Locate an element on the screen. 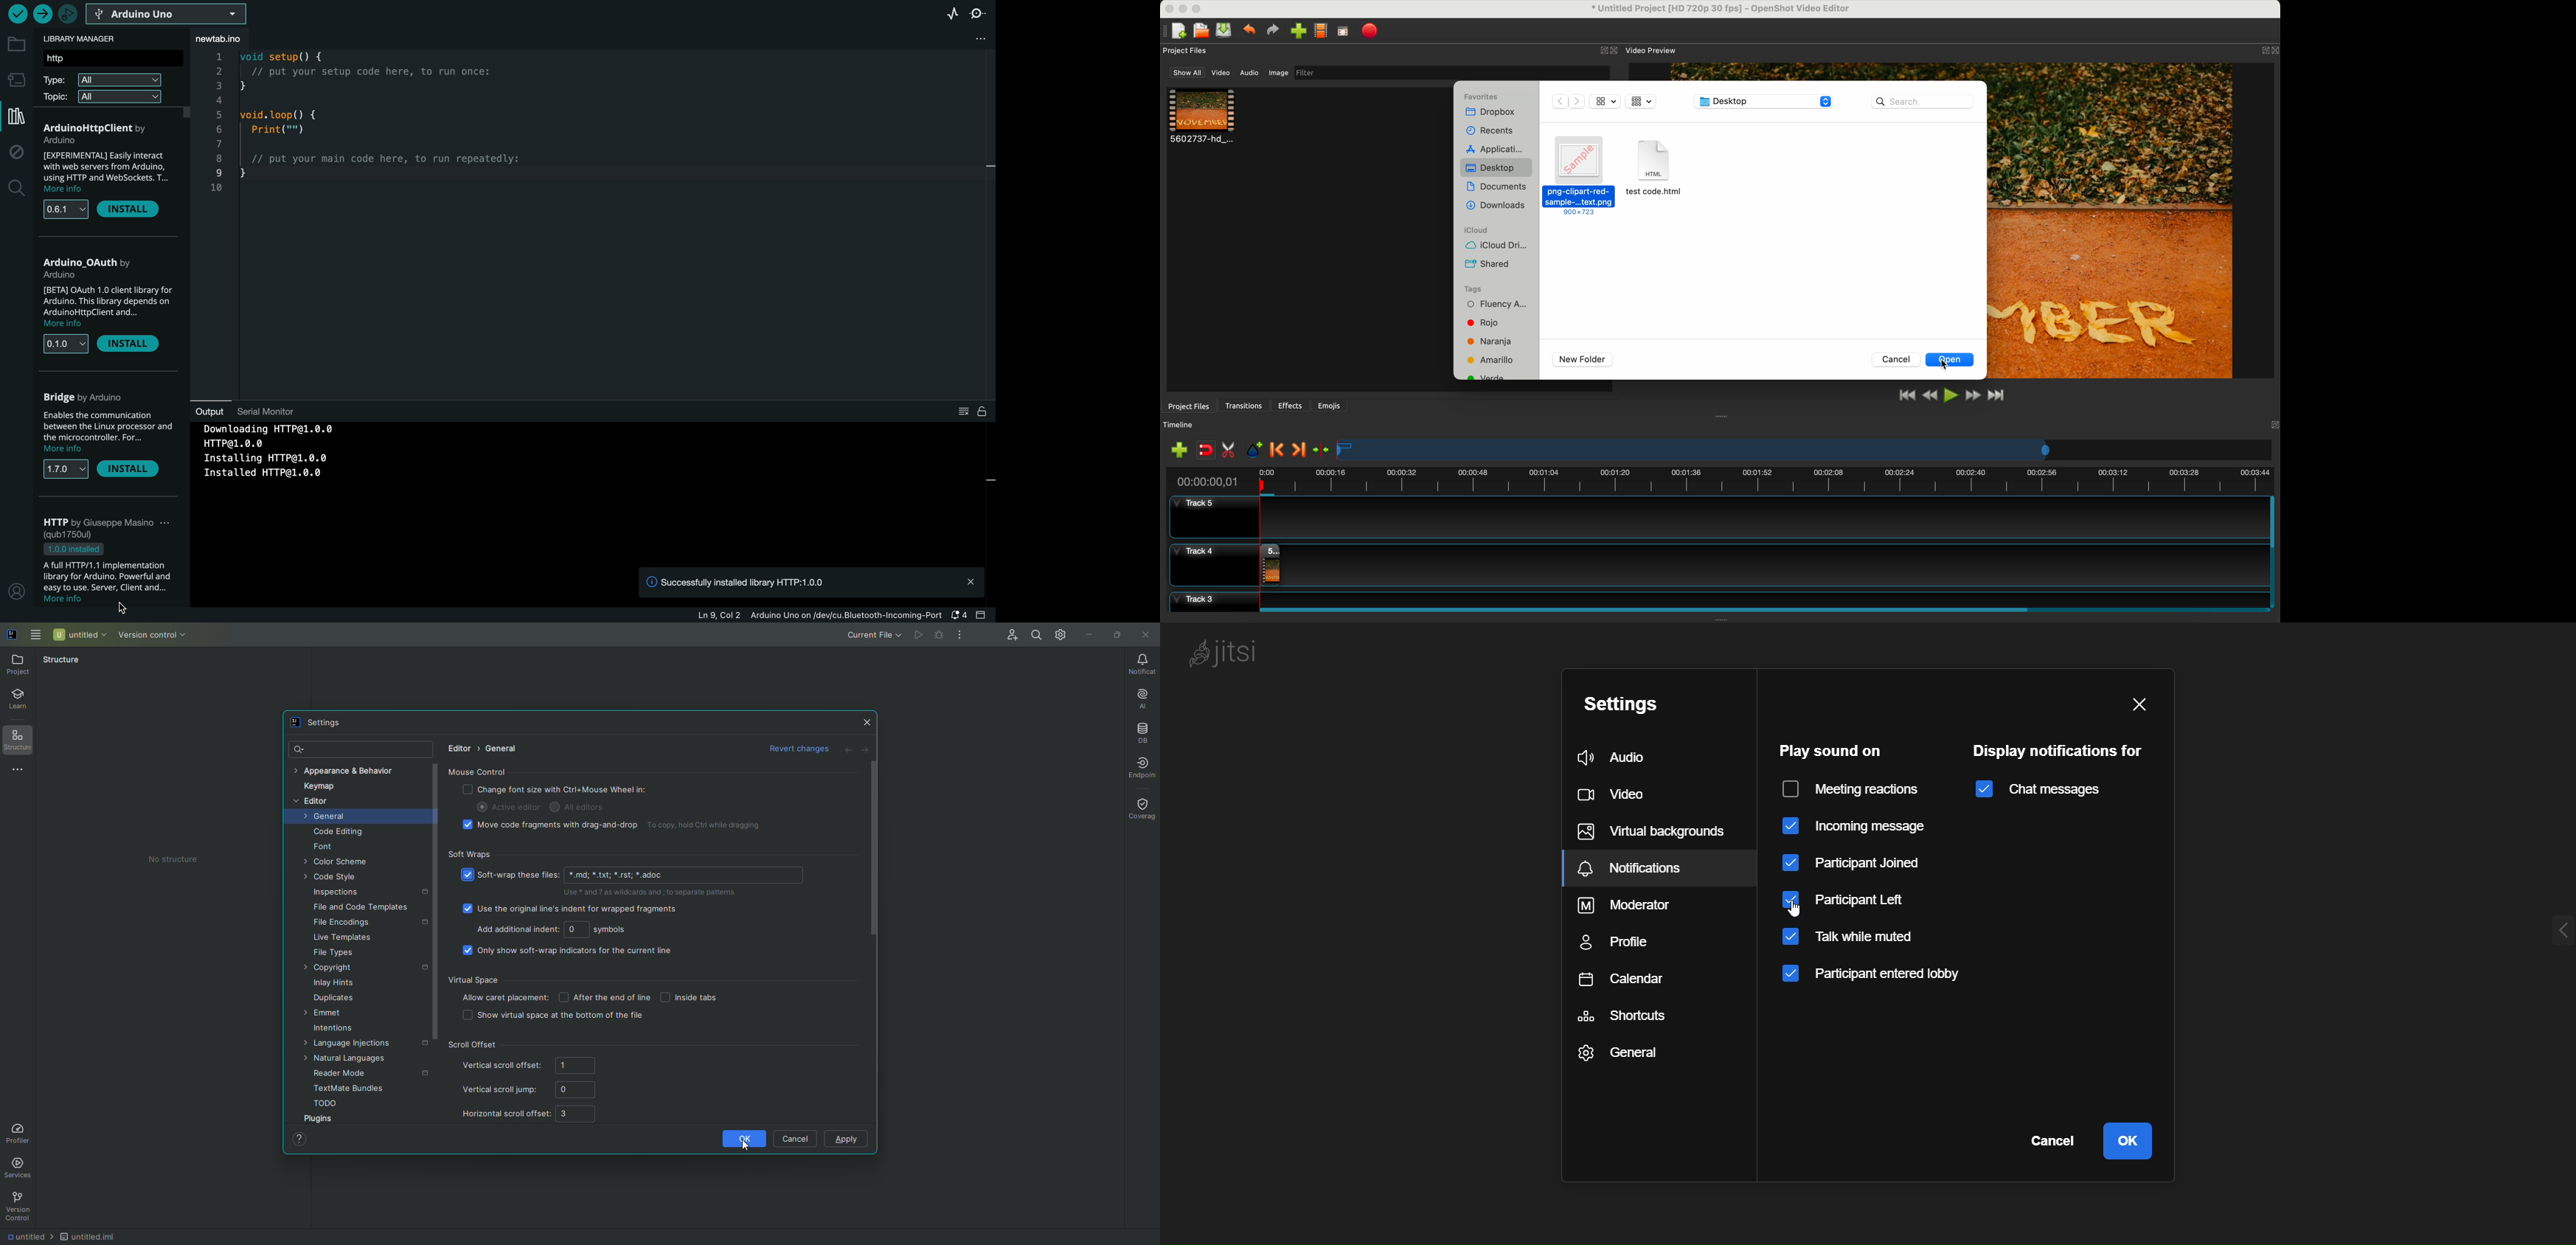 Image resolution: width=2576 pixels, height=1260 pixels. Code Editing is located at coordinates (339, 833).